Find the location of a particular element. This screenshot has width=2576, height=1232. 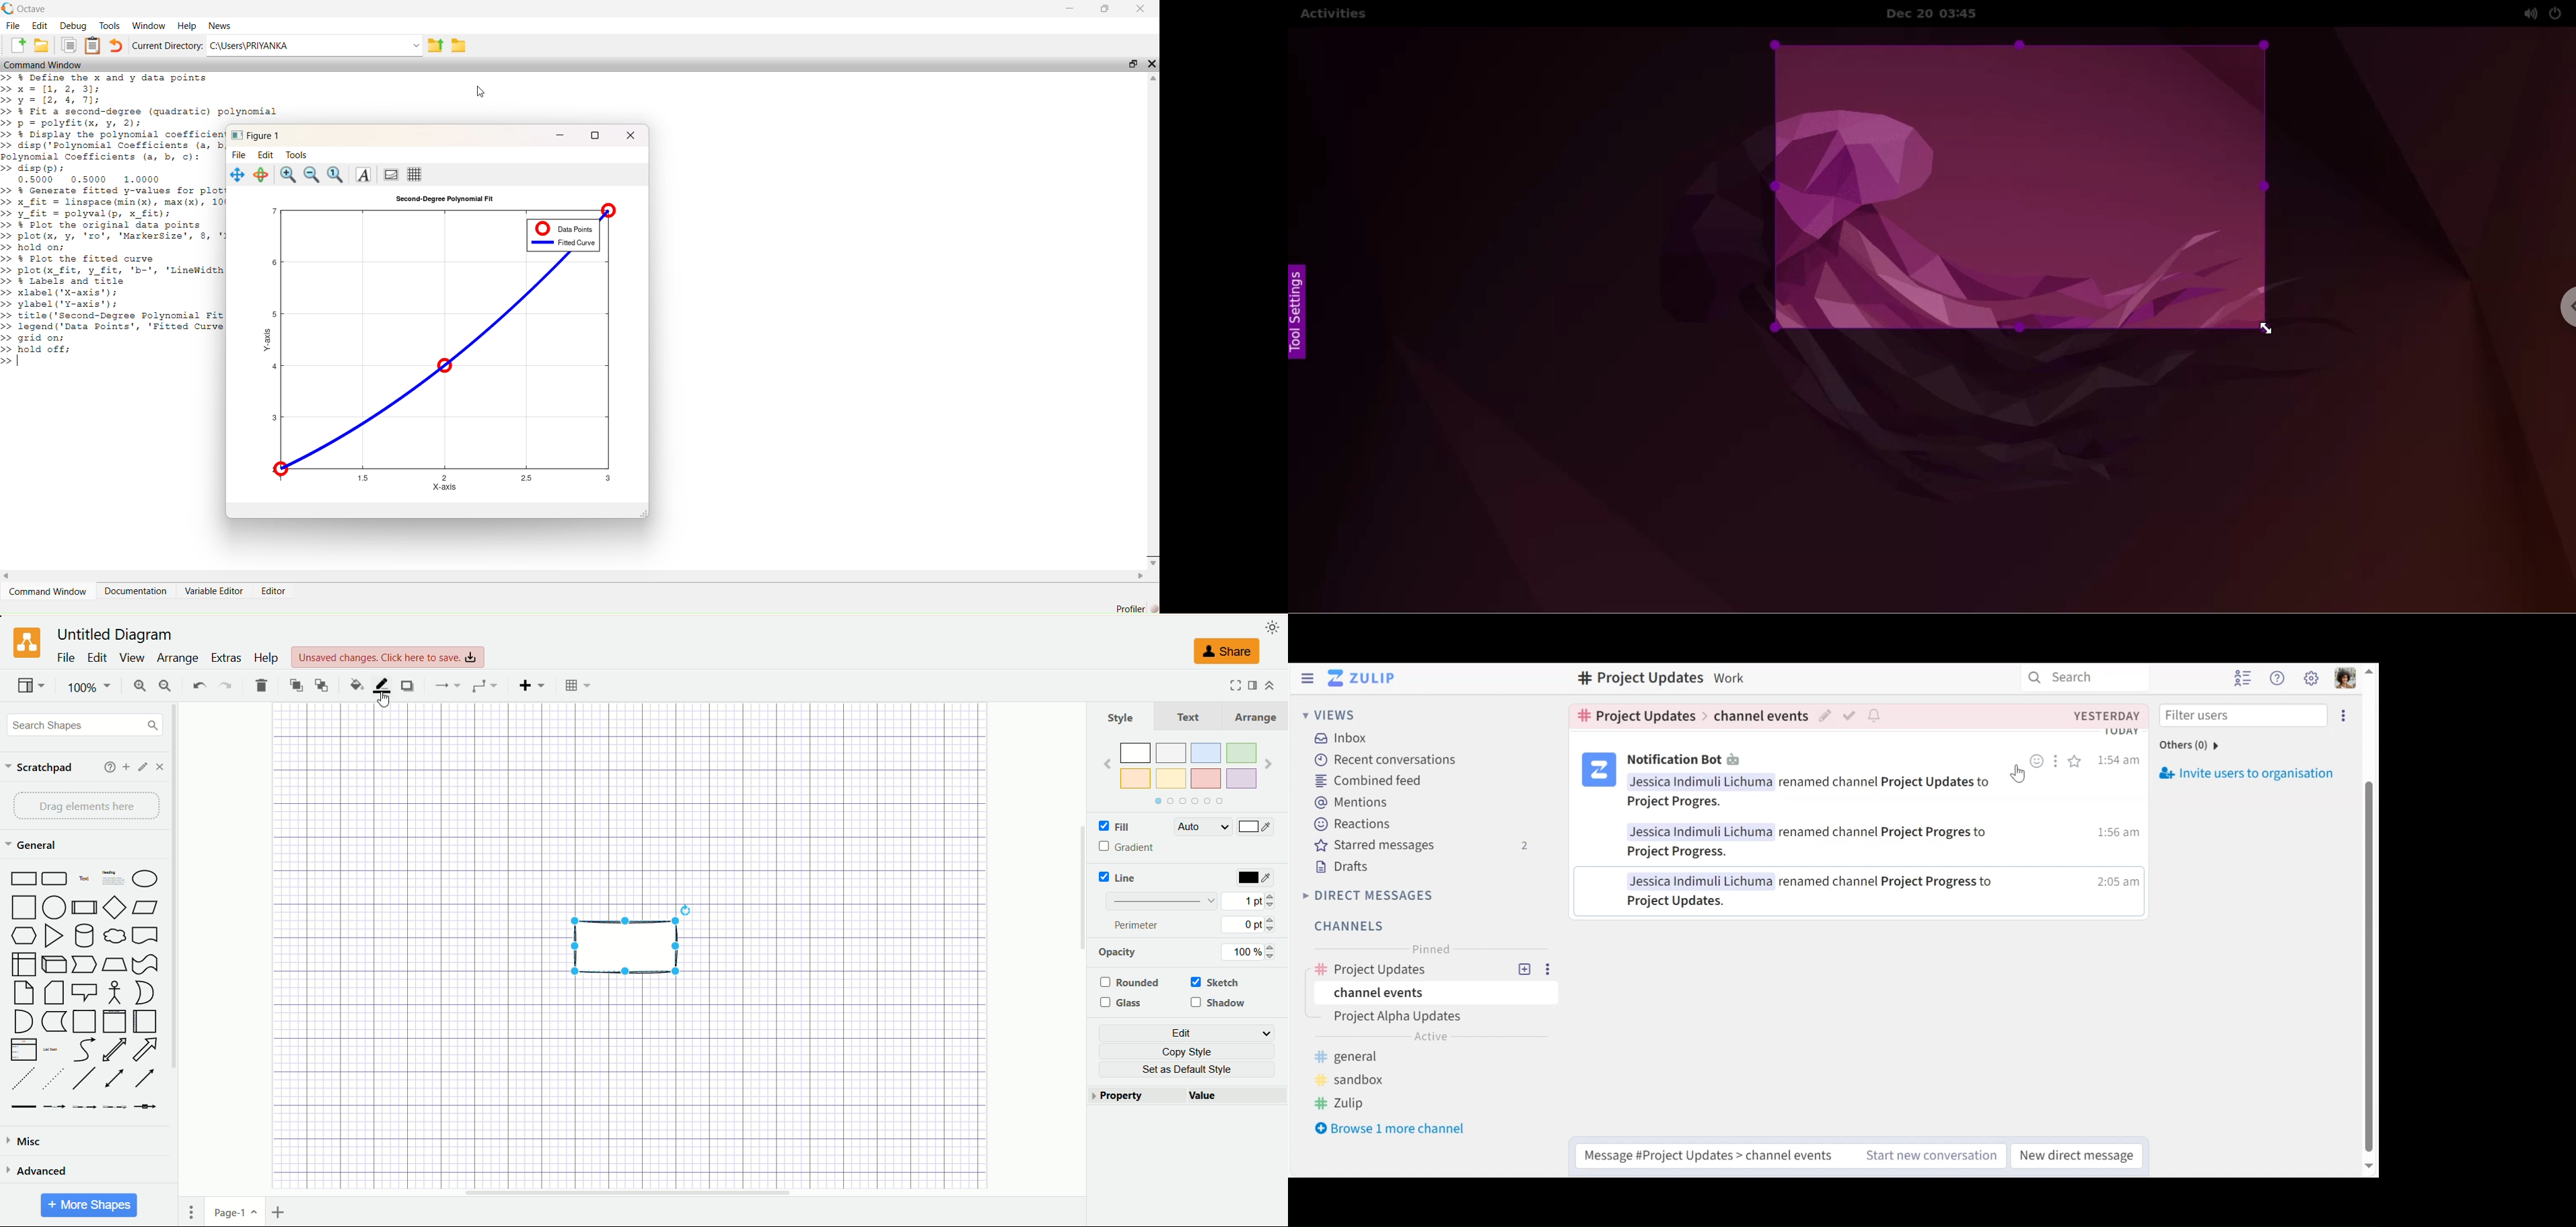

search is located at coordinates (2074, 680).